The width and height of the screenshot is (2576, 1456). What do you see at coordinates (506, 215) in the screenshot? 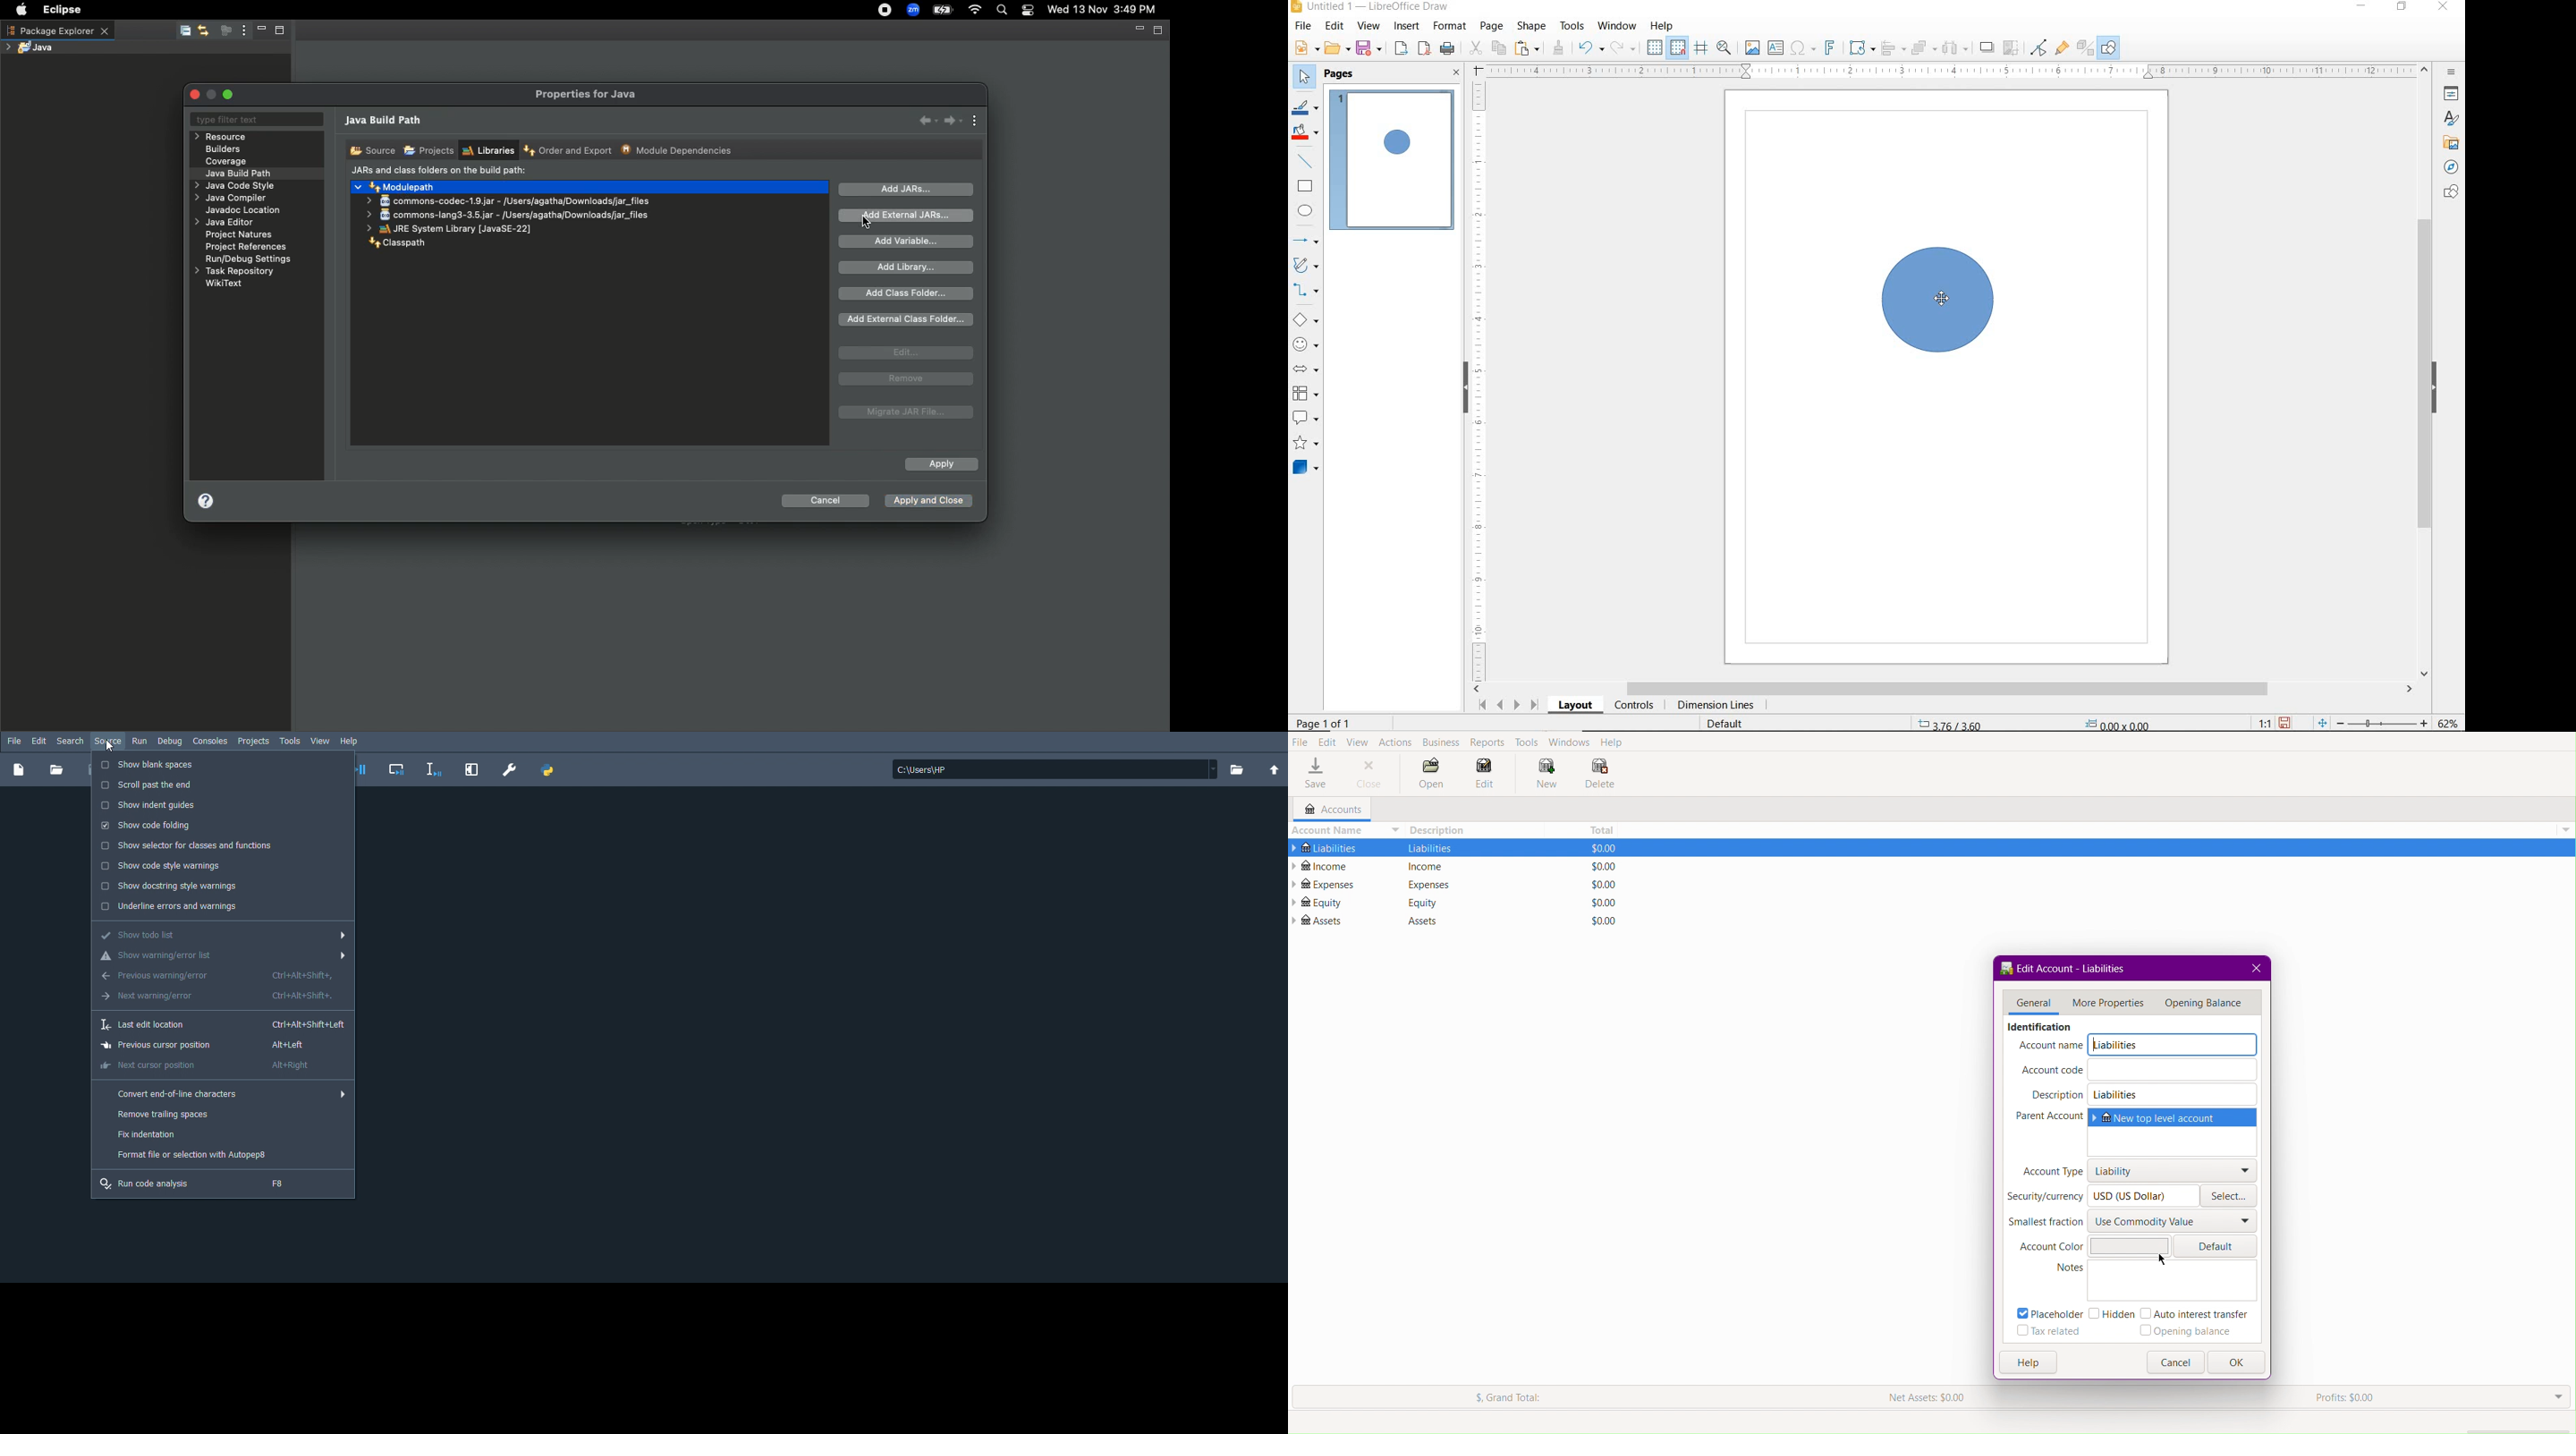
I see `commons-codec-1.9.jar - /users/agatha/Downloads/jar_files commons-lang3-3.5.jar - /Users/agatha/Downloads/jar_files JRE System Library [JavaSE-22]` at bounding box center [506, 215].